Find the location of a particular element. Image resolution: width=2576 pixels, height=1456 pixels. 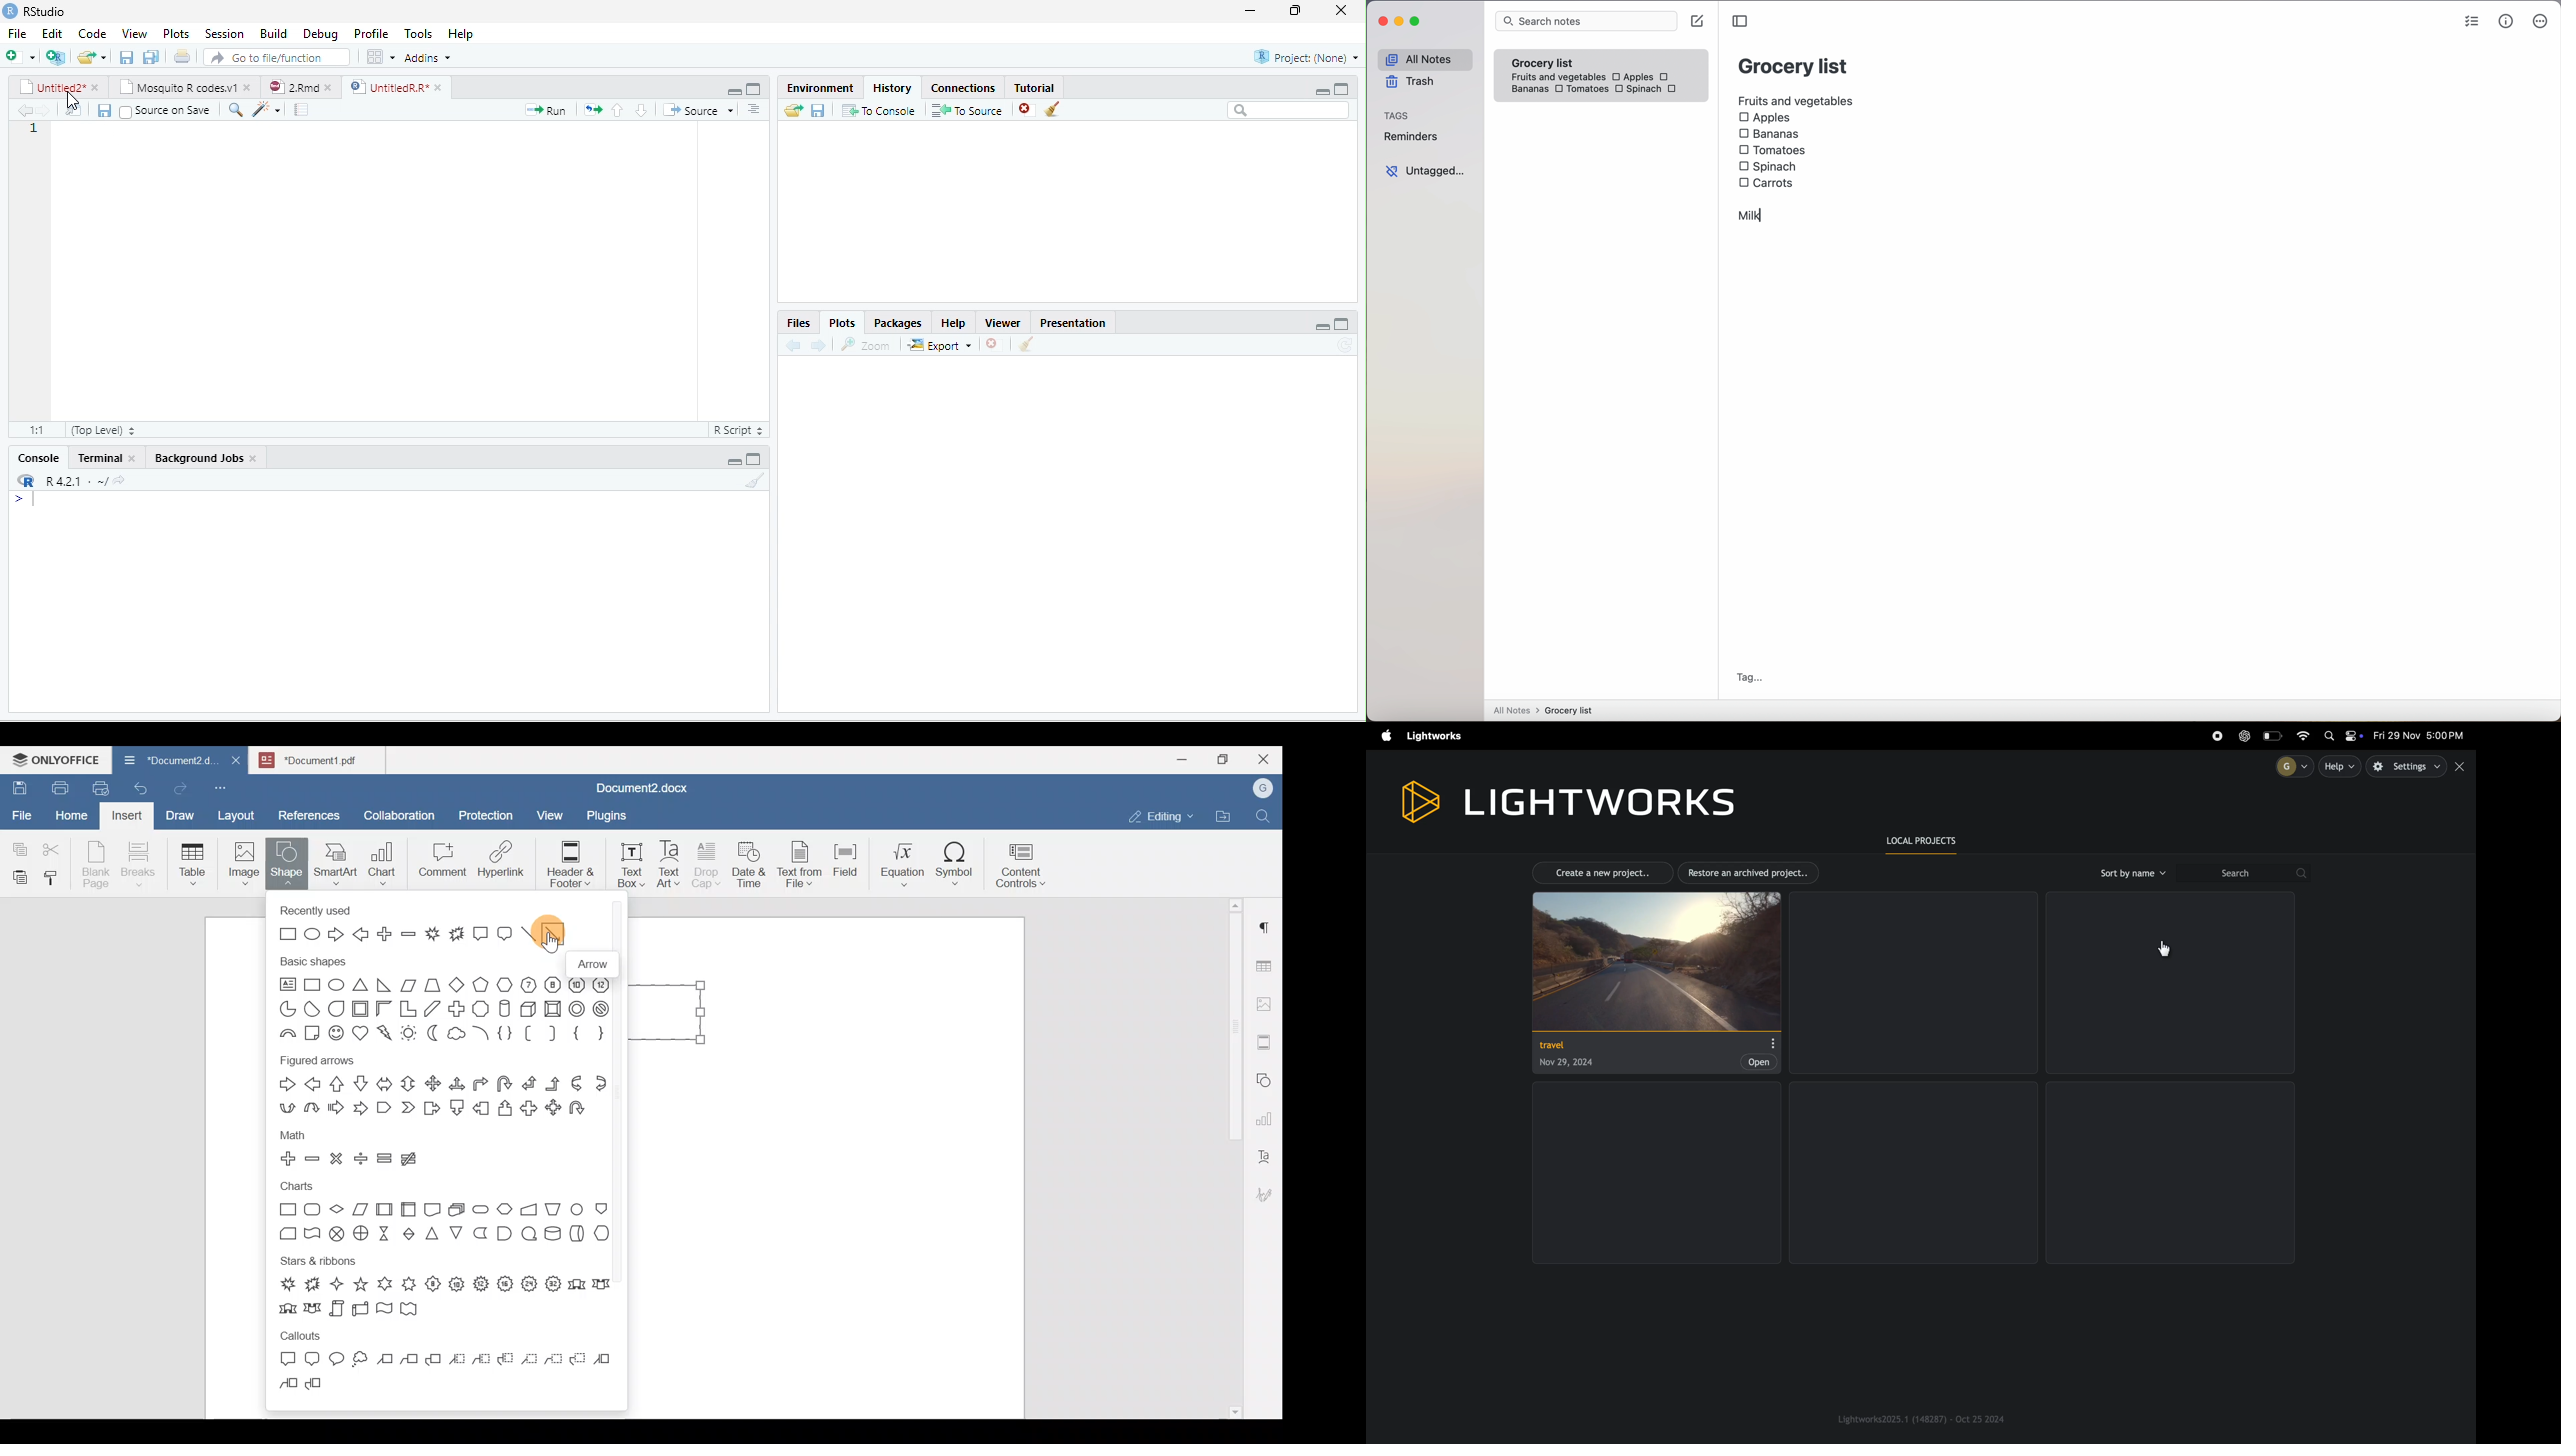

CLOSE is located at coordinates (995, 344).